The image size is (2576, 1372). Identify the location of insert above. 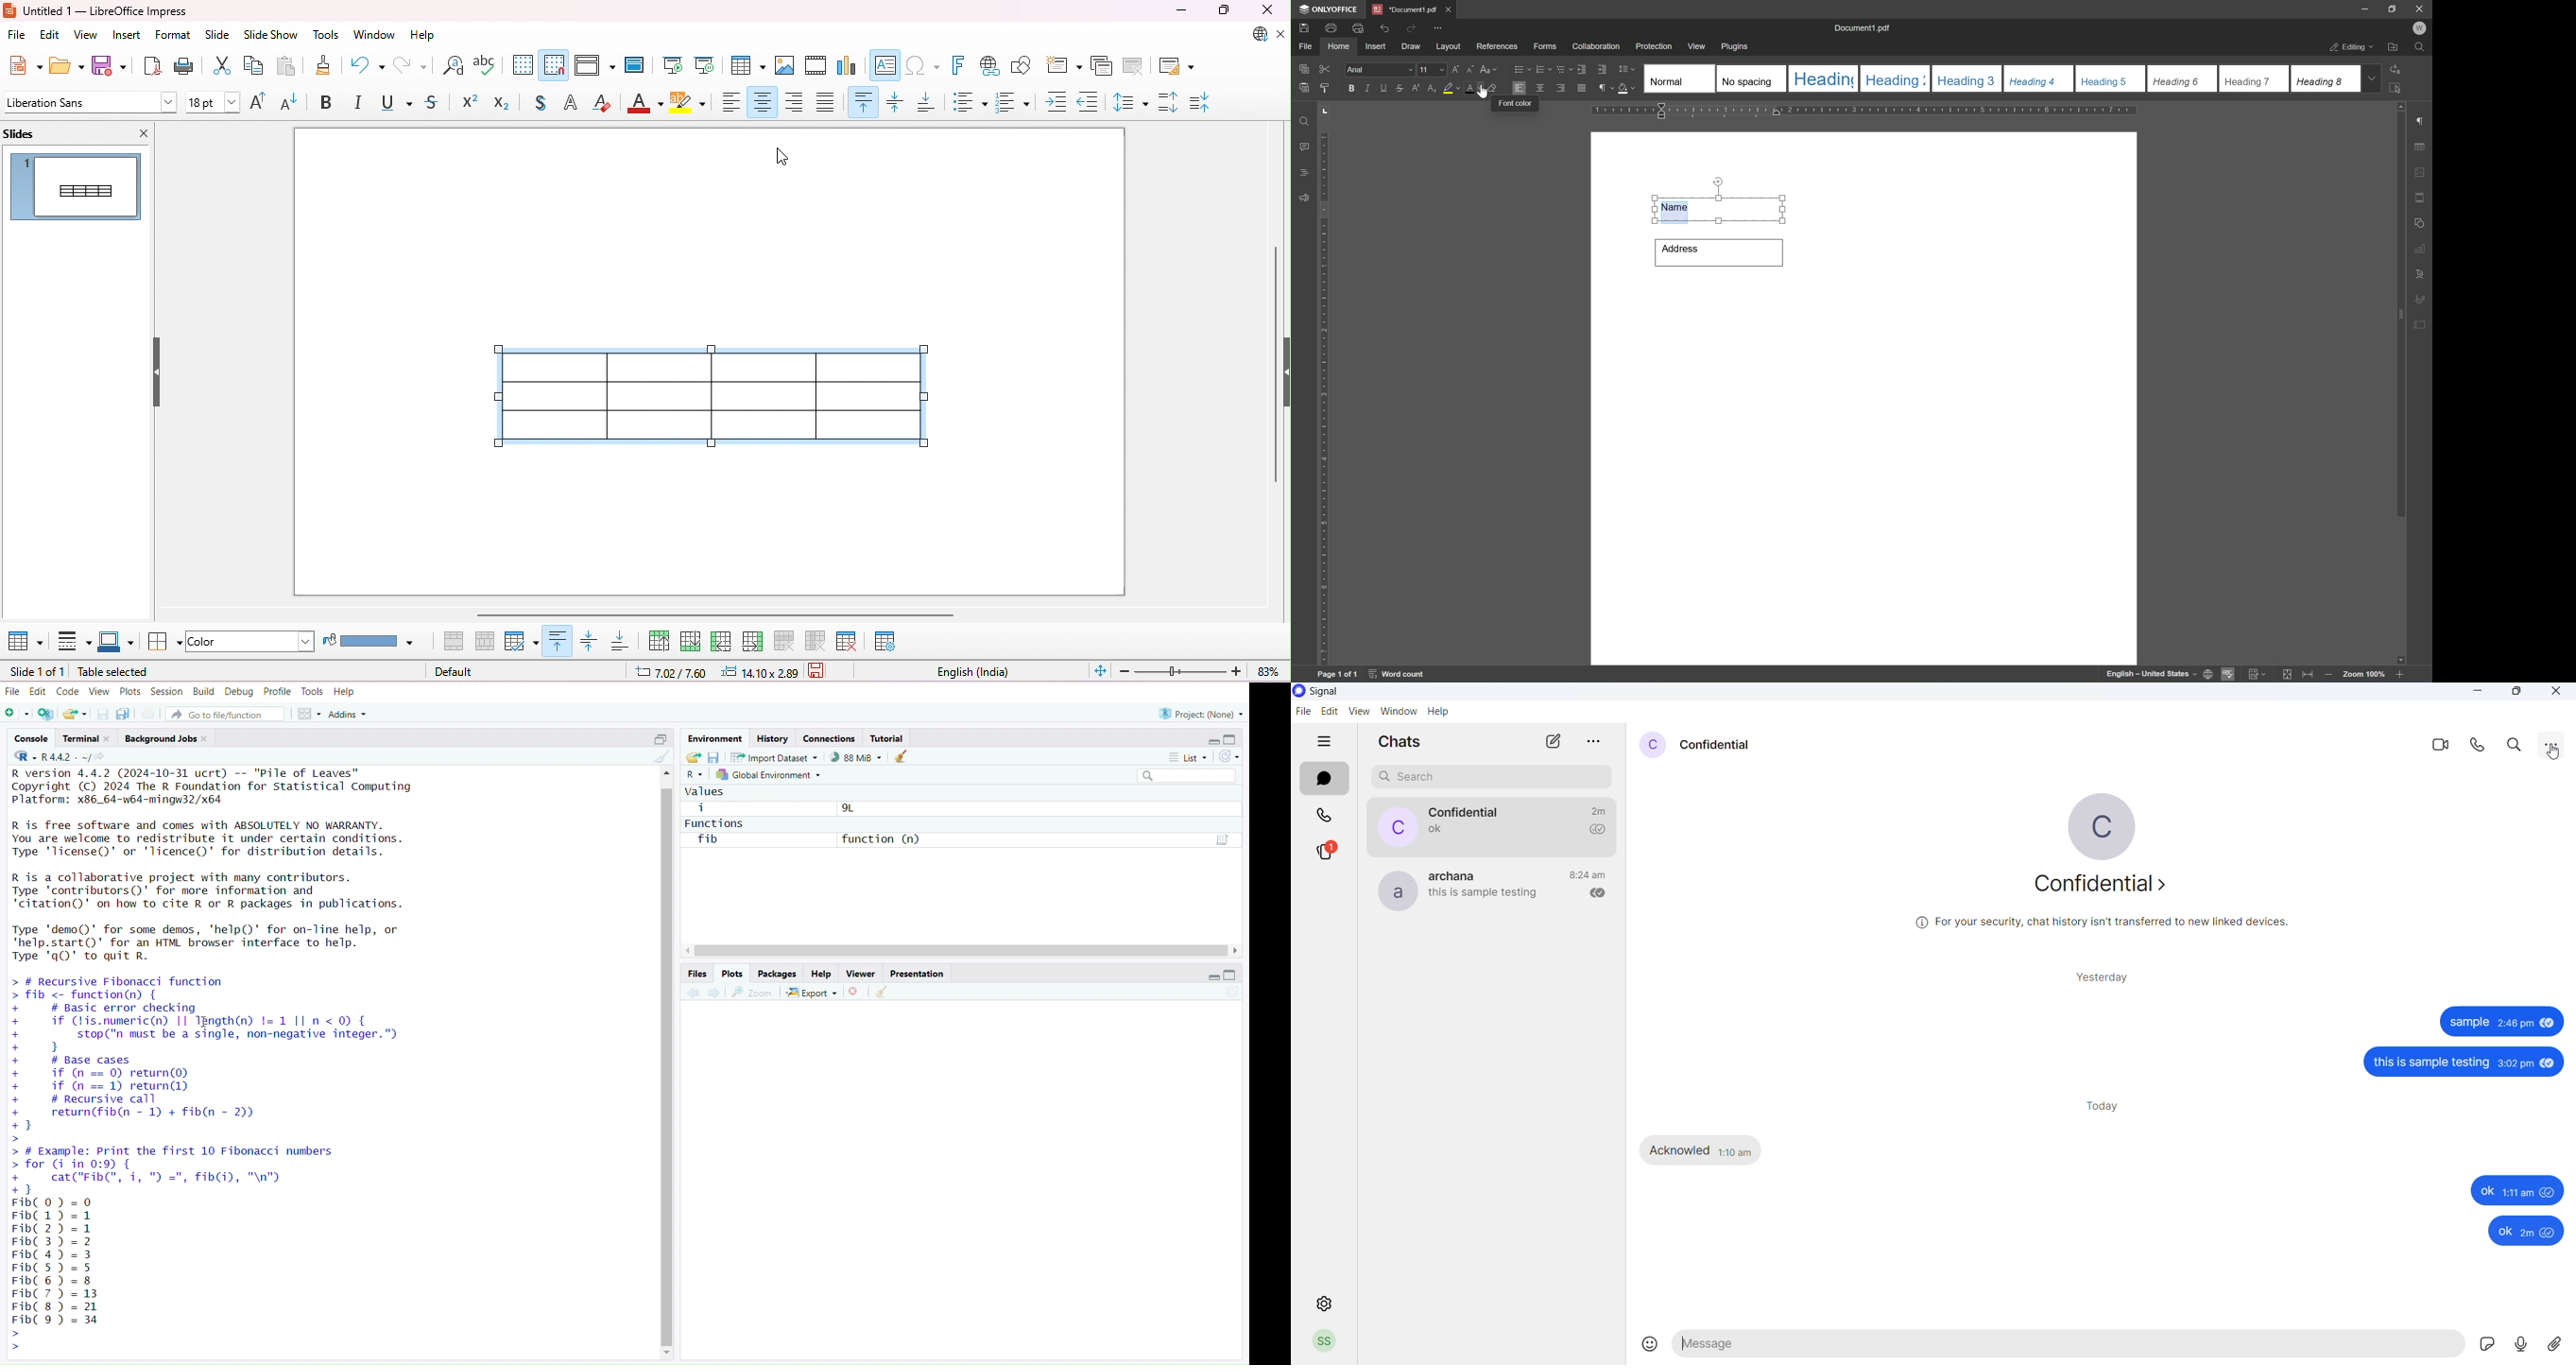
(661, 638).